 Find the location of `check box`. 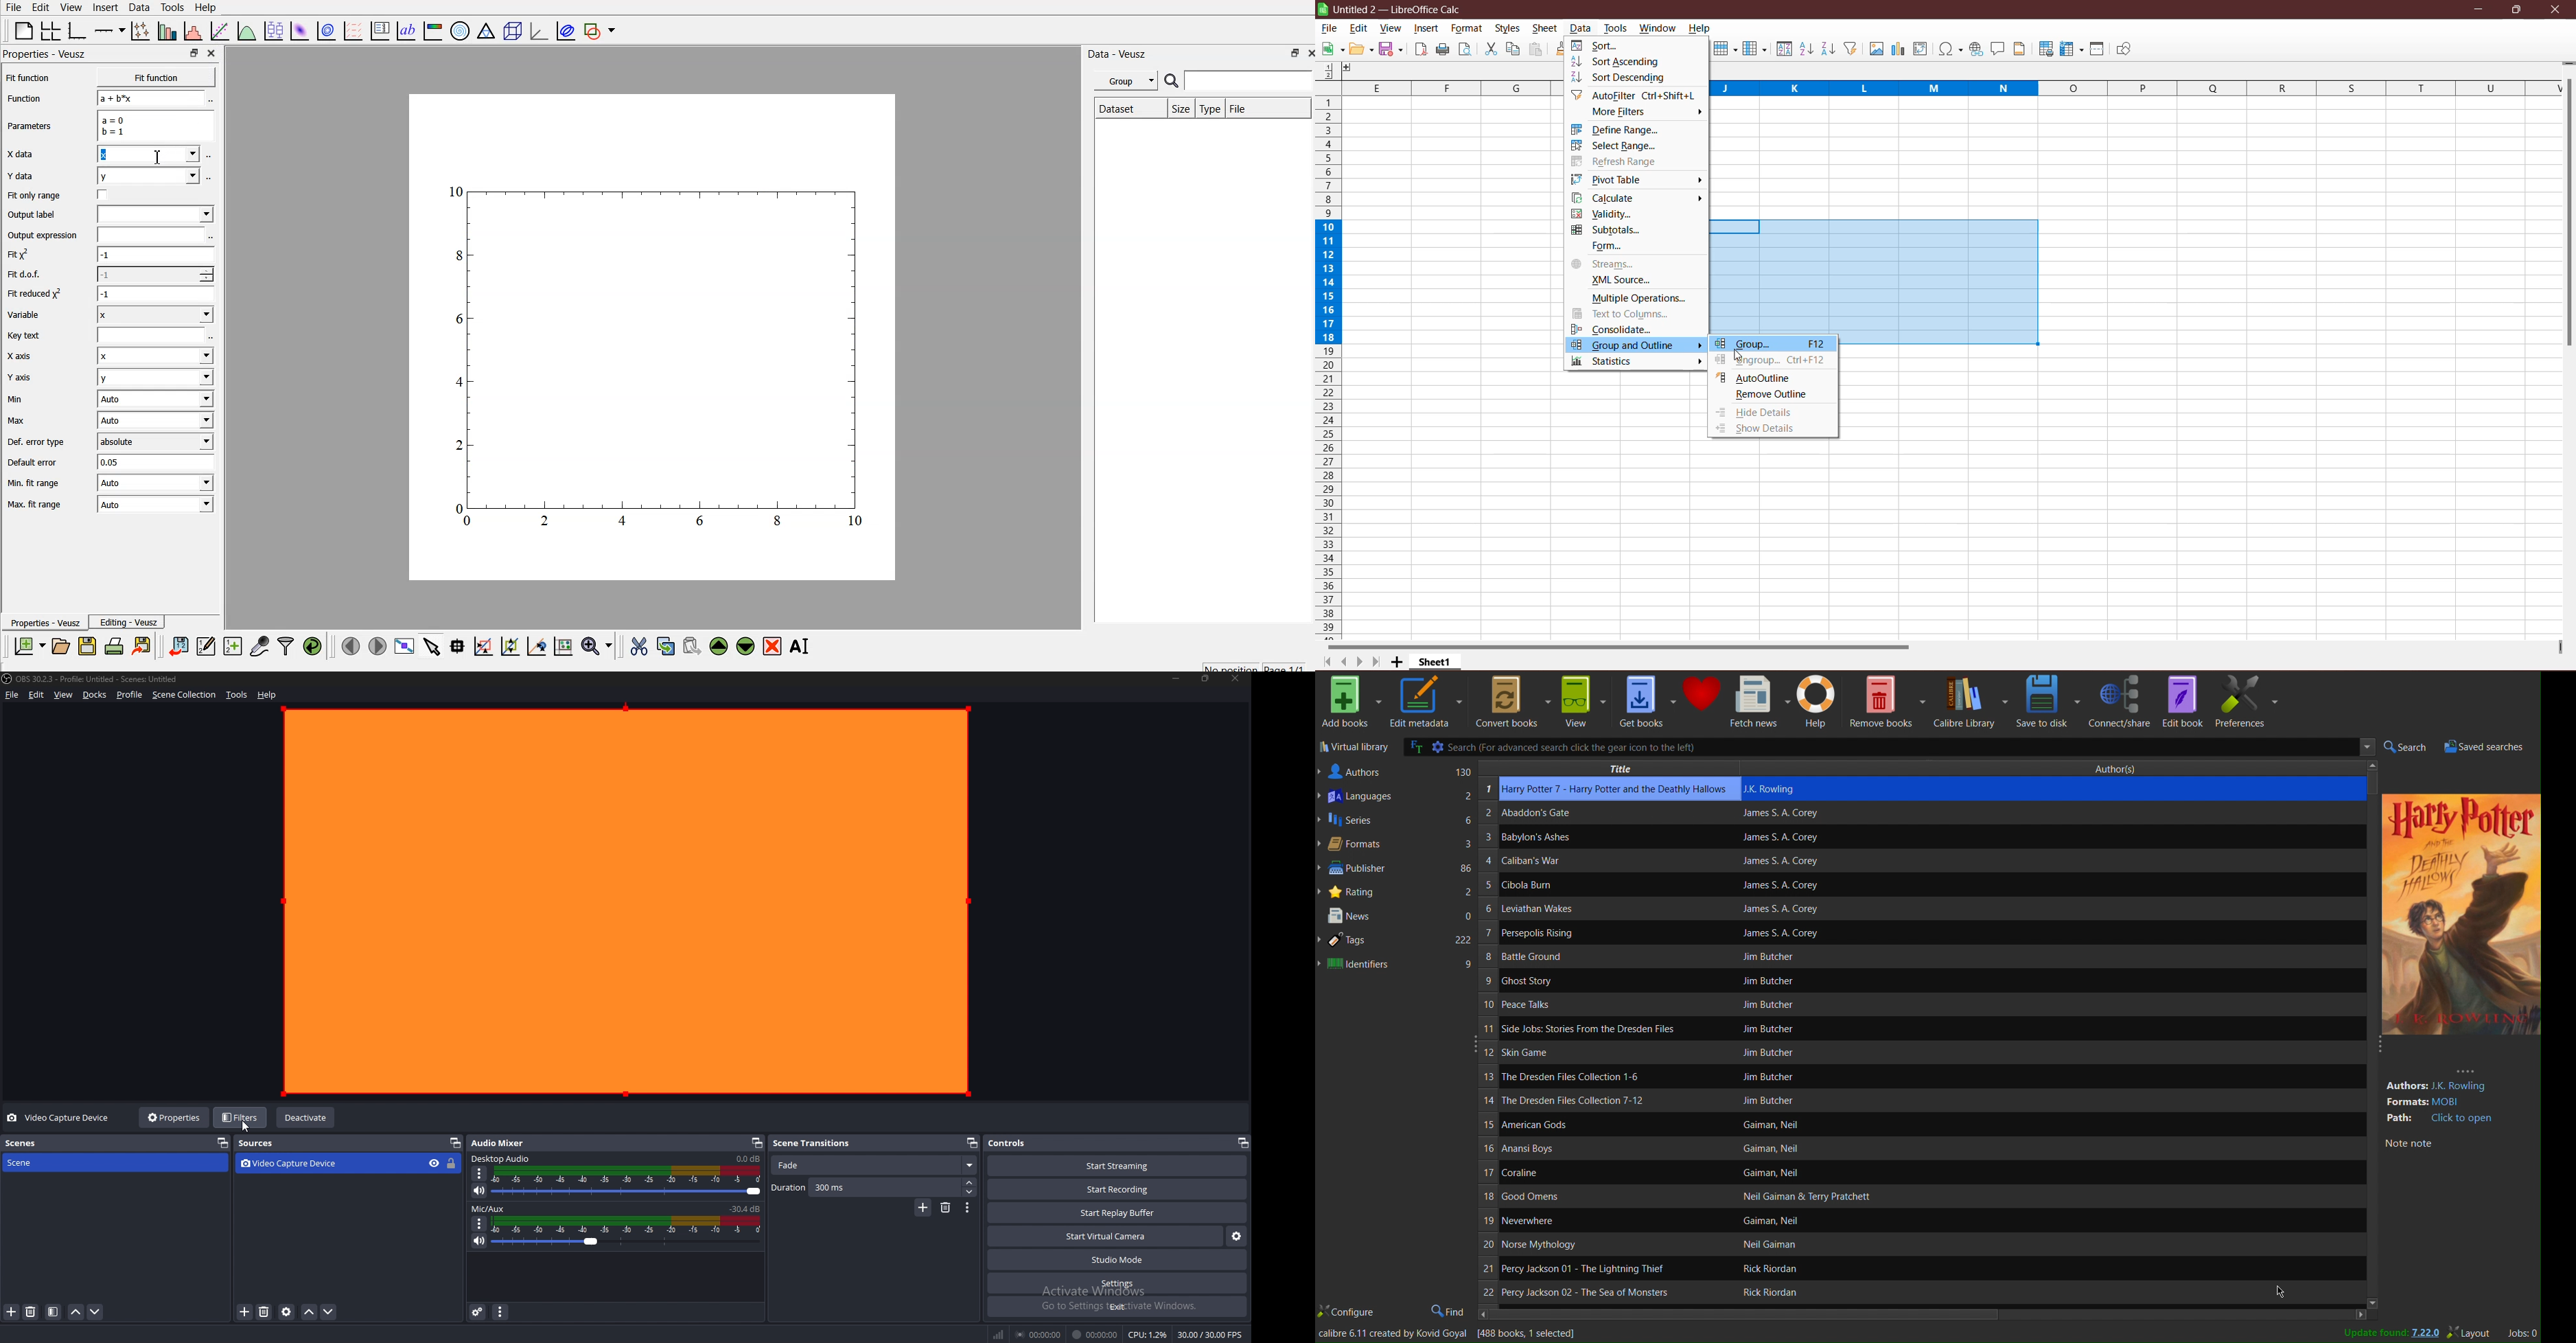

check box is located at coordinates (104, 194).